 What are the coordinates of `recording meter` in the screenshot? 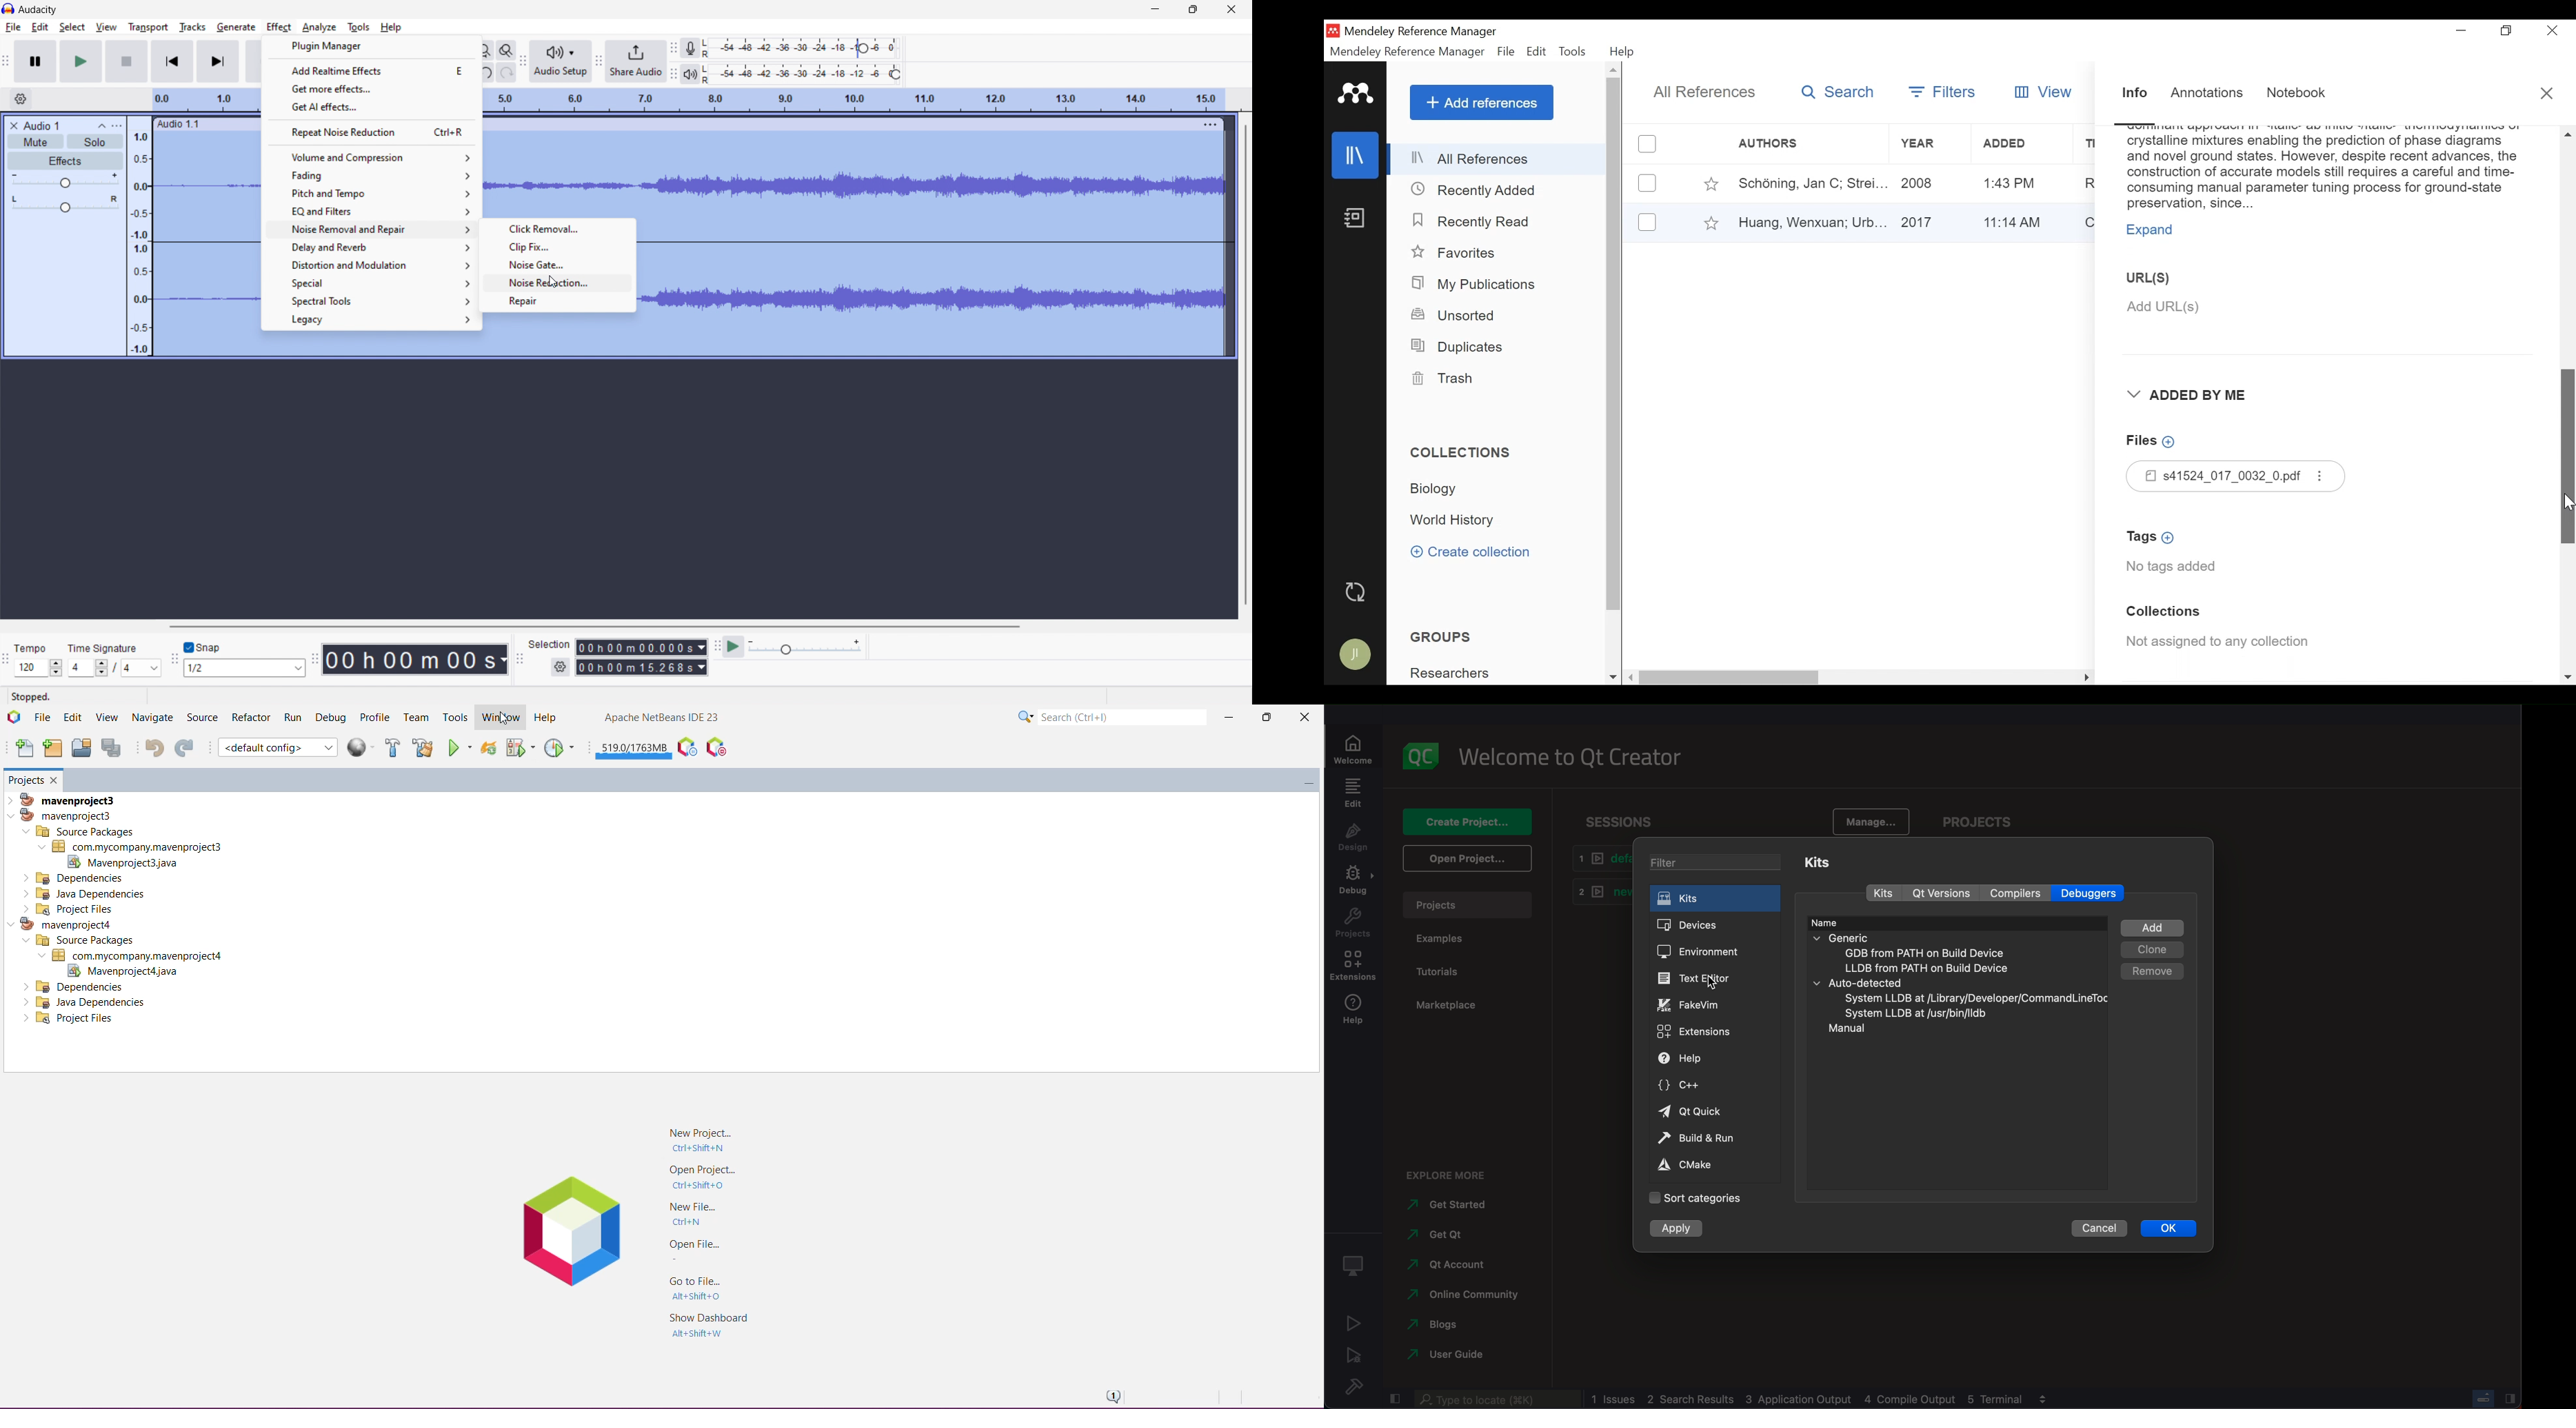 It's located at (690, 49).